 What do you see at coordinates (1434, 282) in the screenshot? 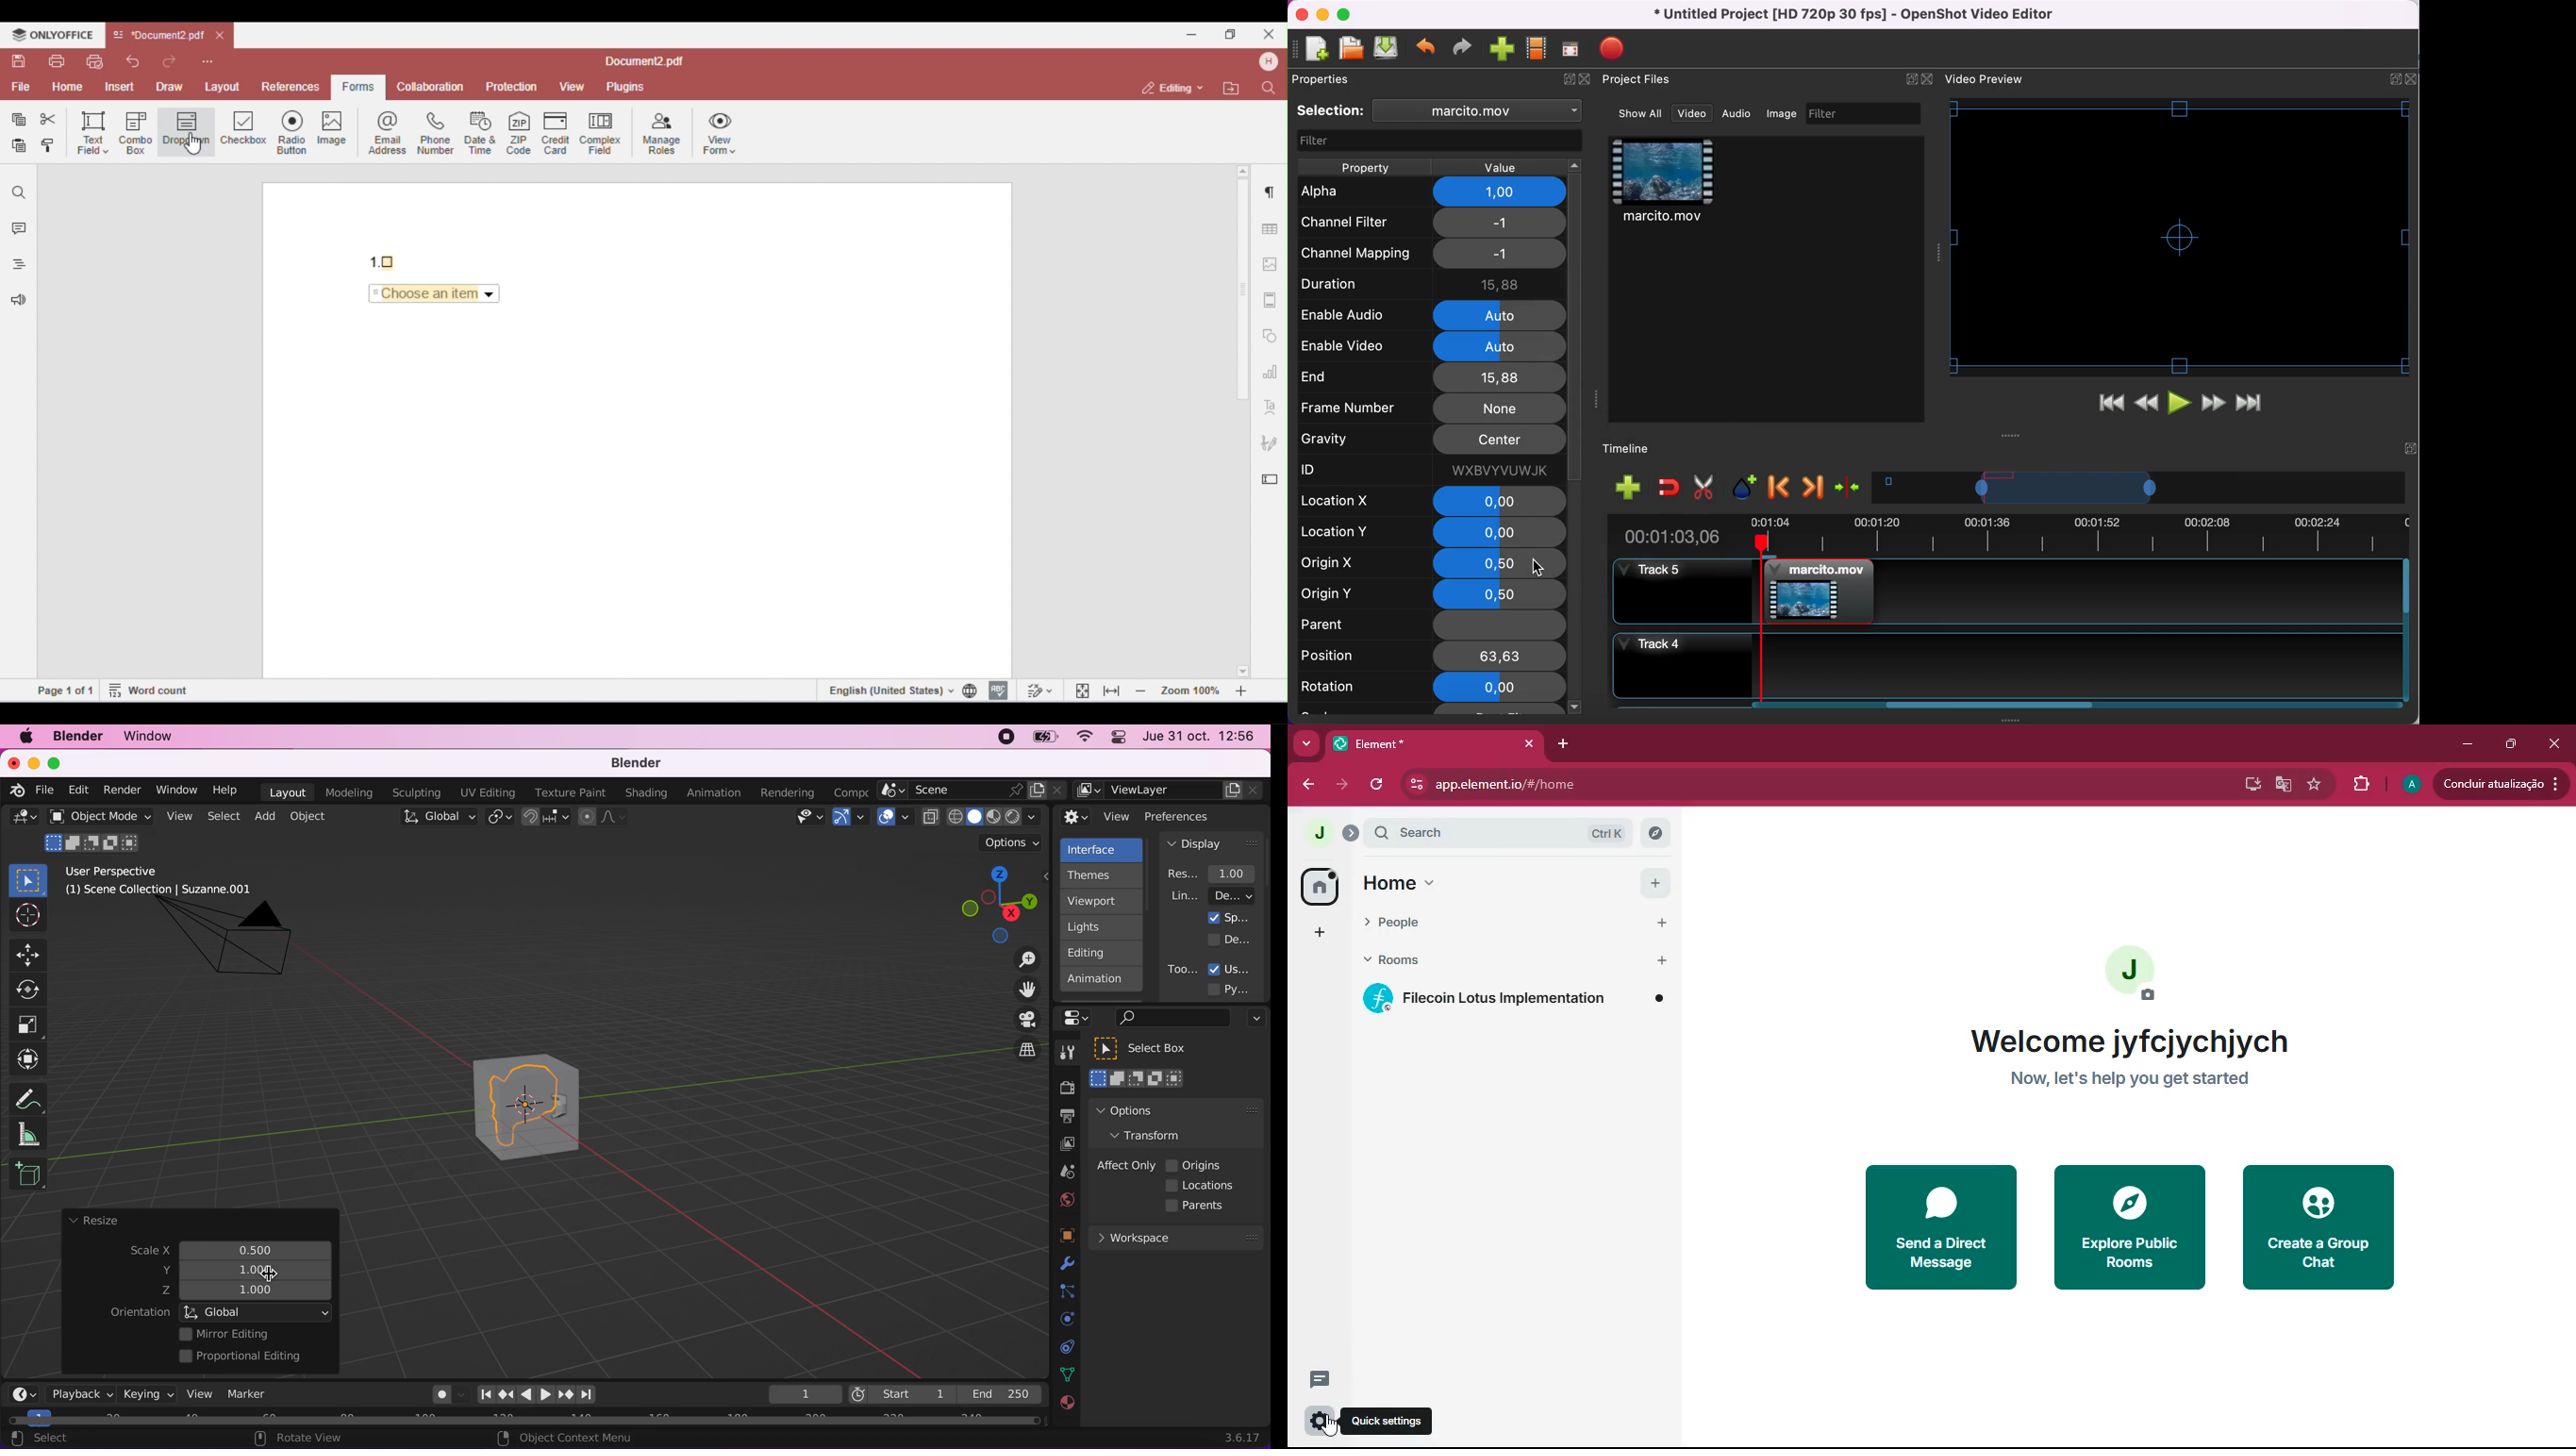
I see `durarion 15,88` at bounding box center [1434, 282].